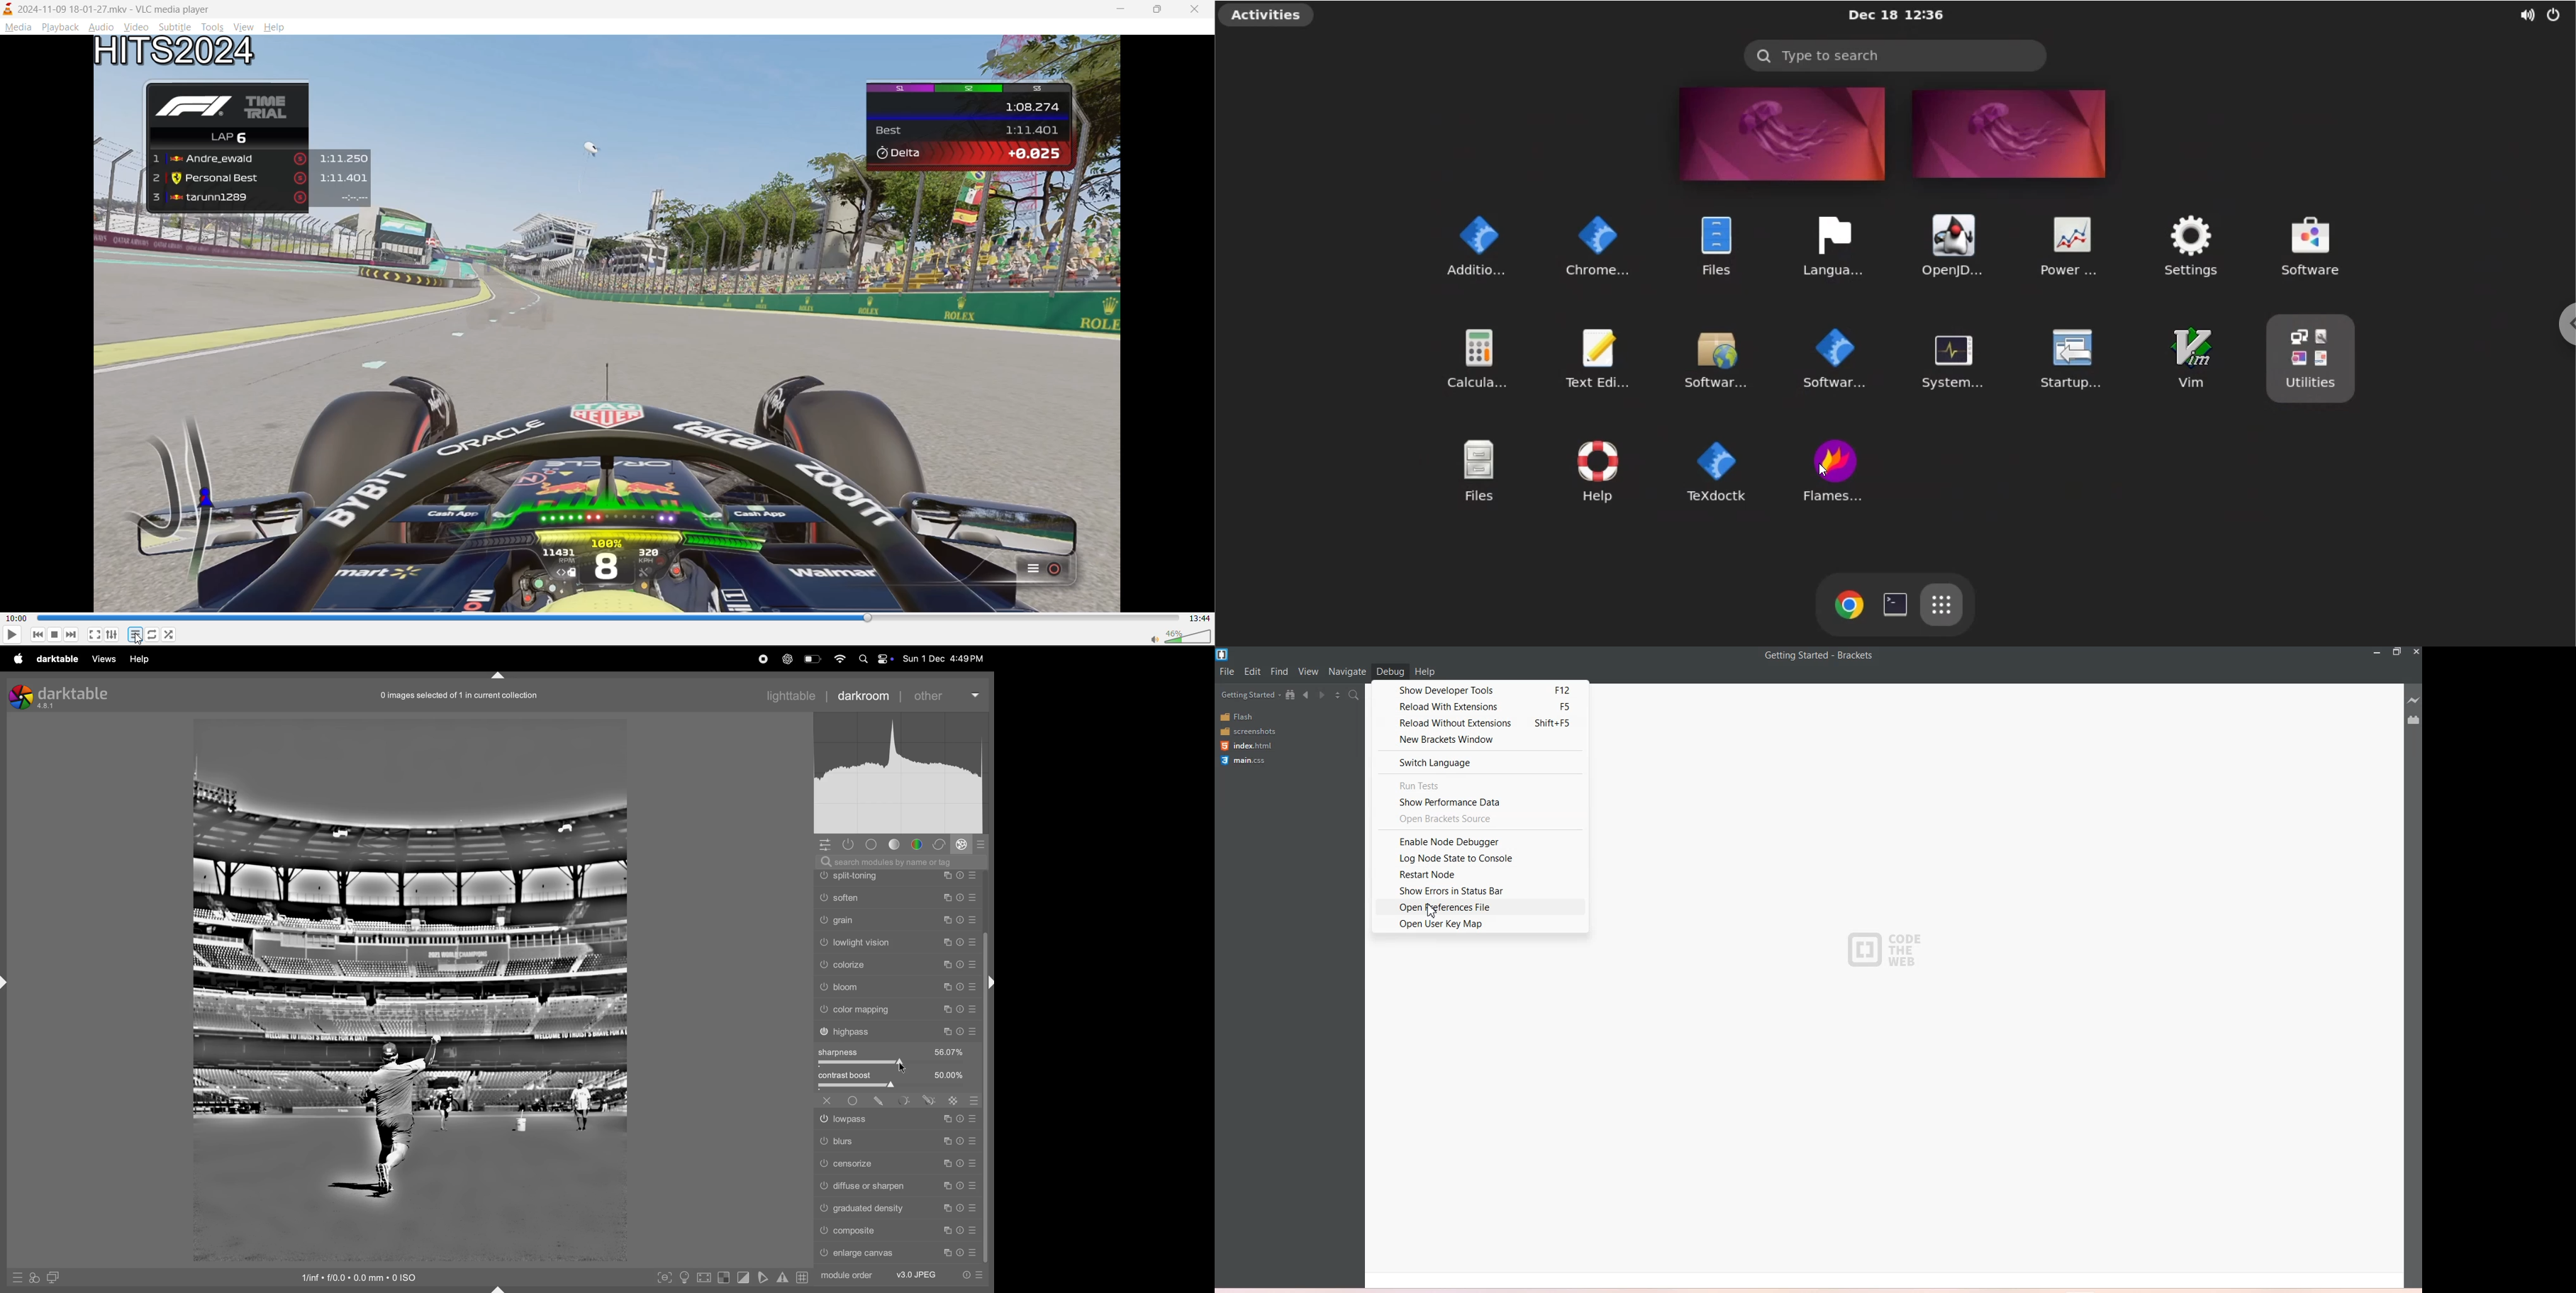 This screenshot has height=1316, width=2576. Describe the element at coordinates (898, 845) in the screenshot. I see `tone` at that location.